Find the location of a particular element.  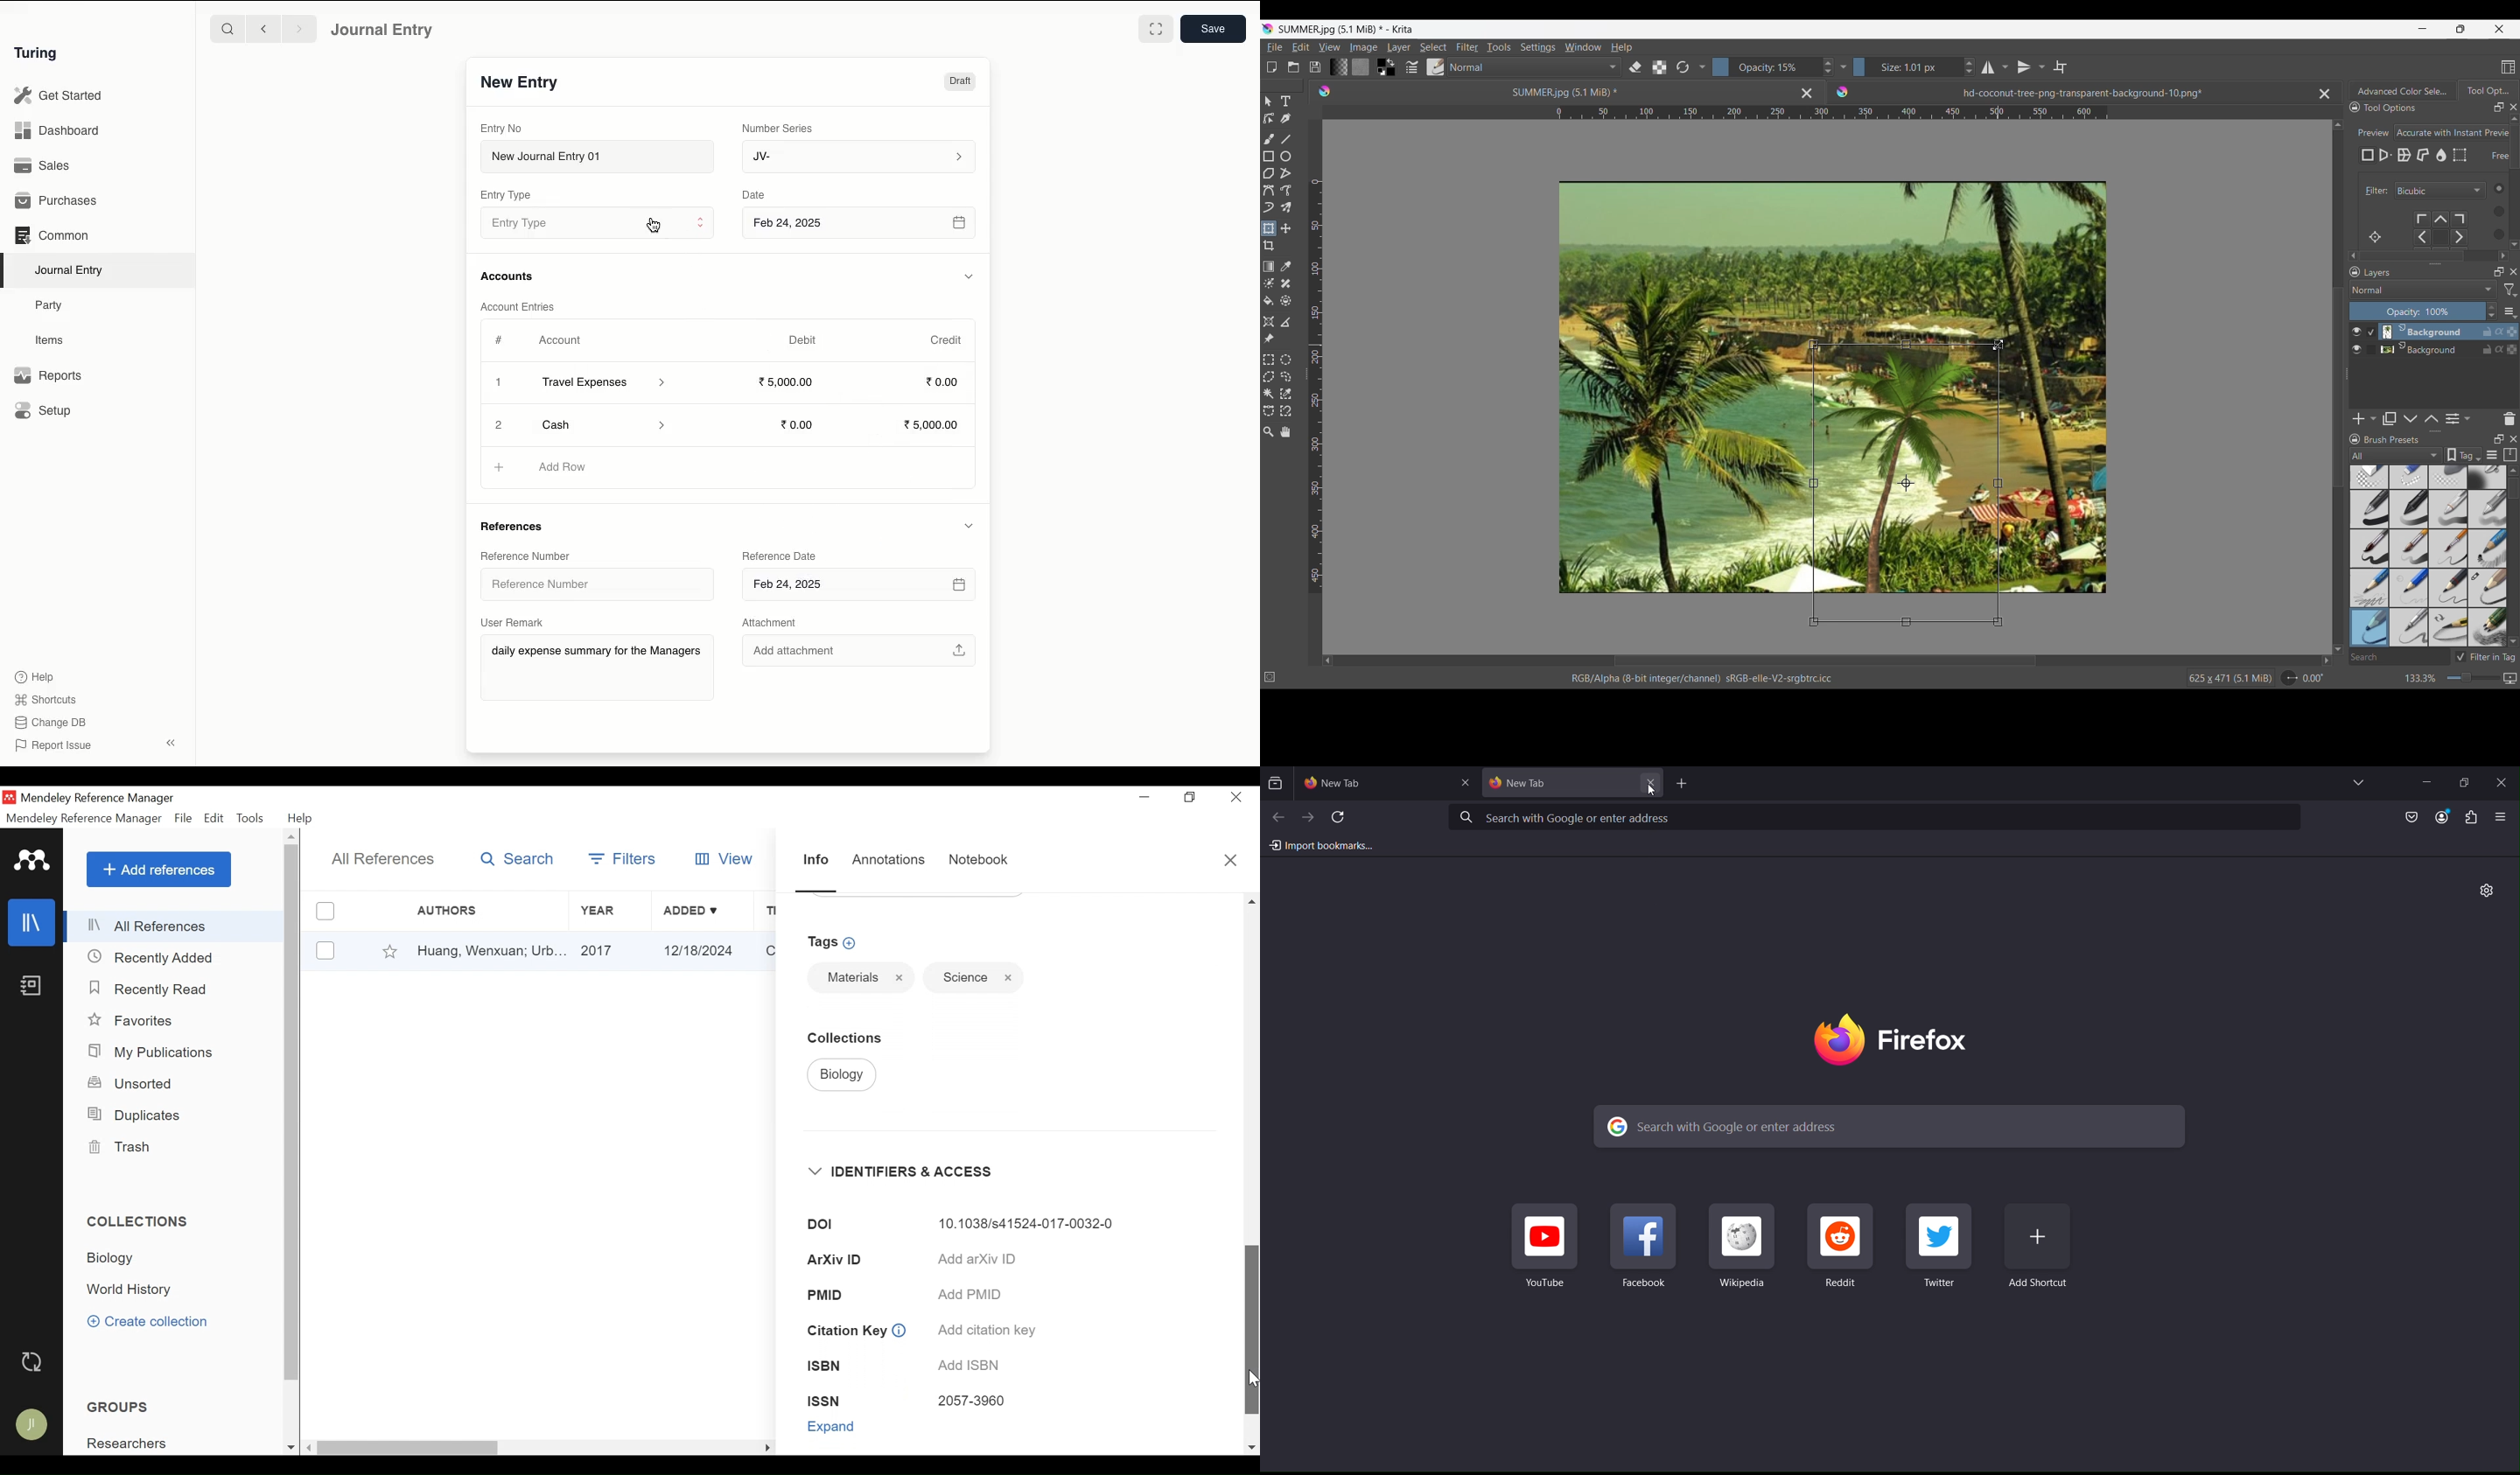

Sync is located at coordinates (33, 1362).